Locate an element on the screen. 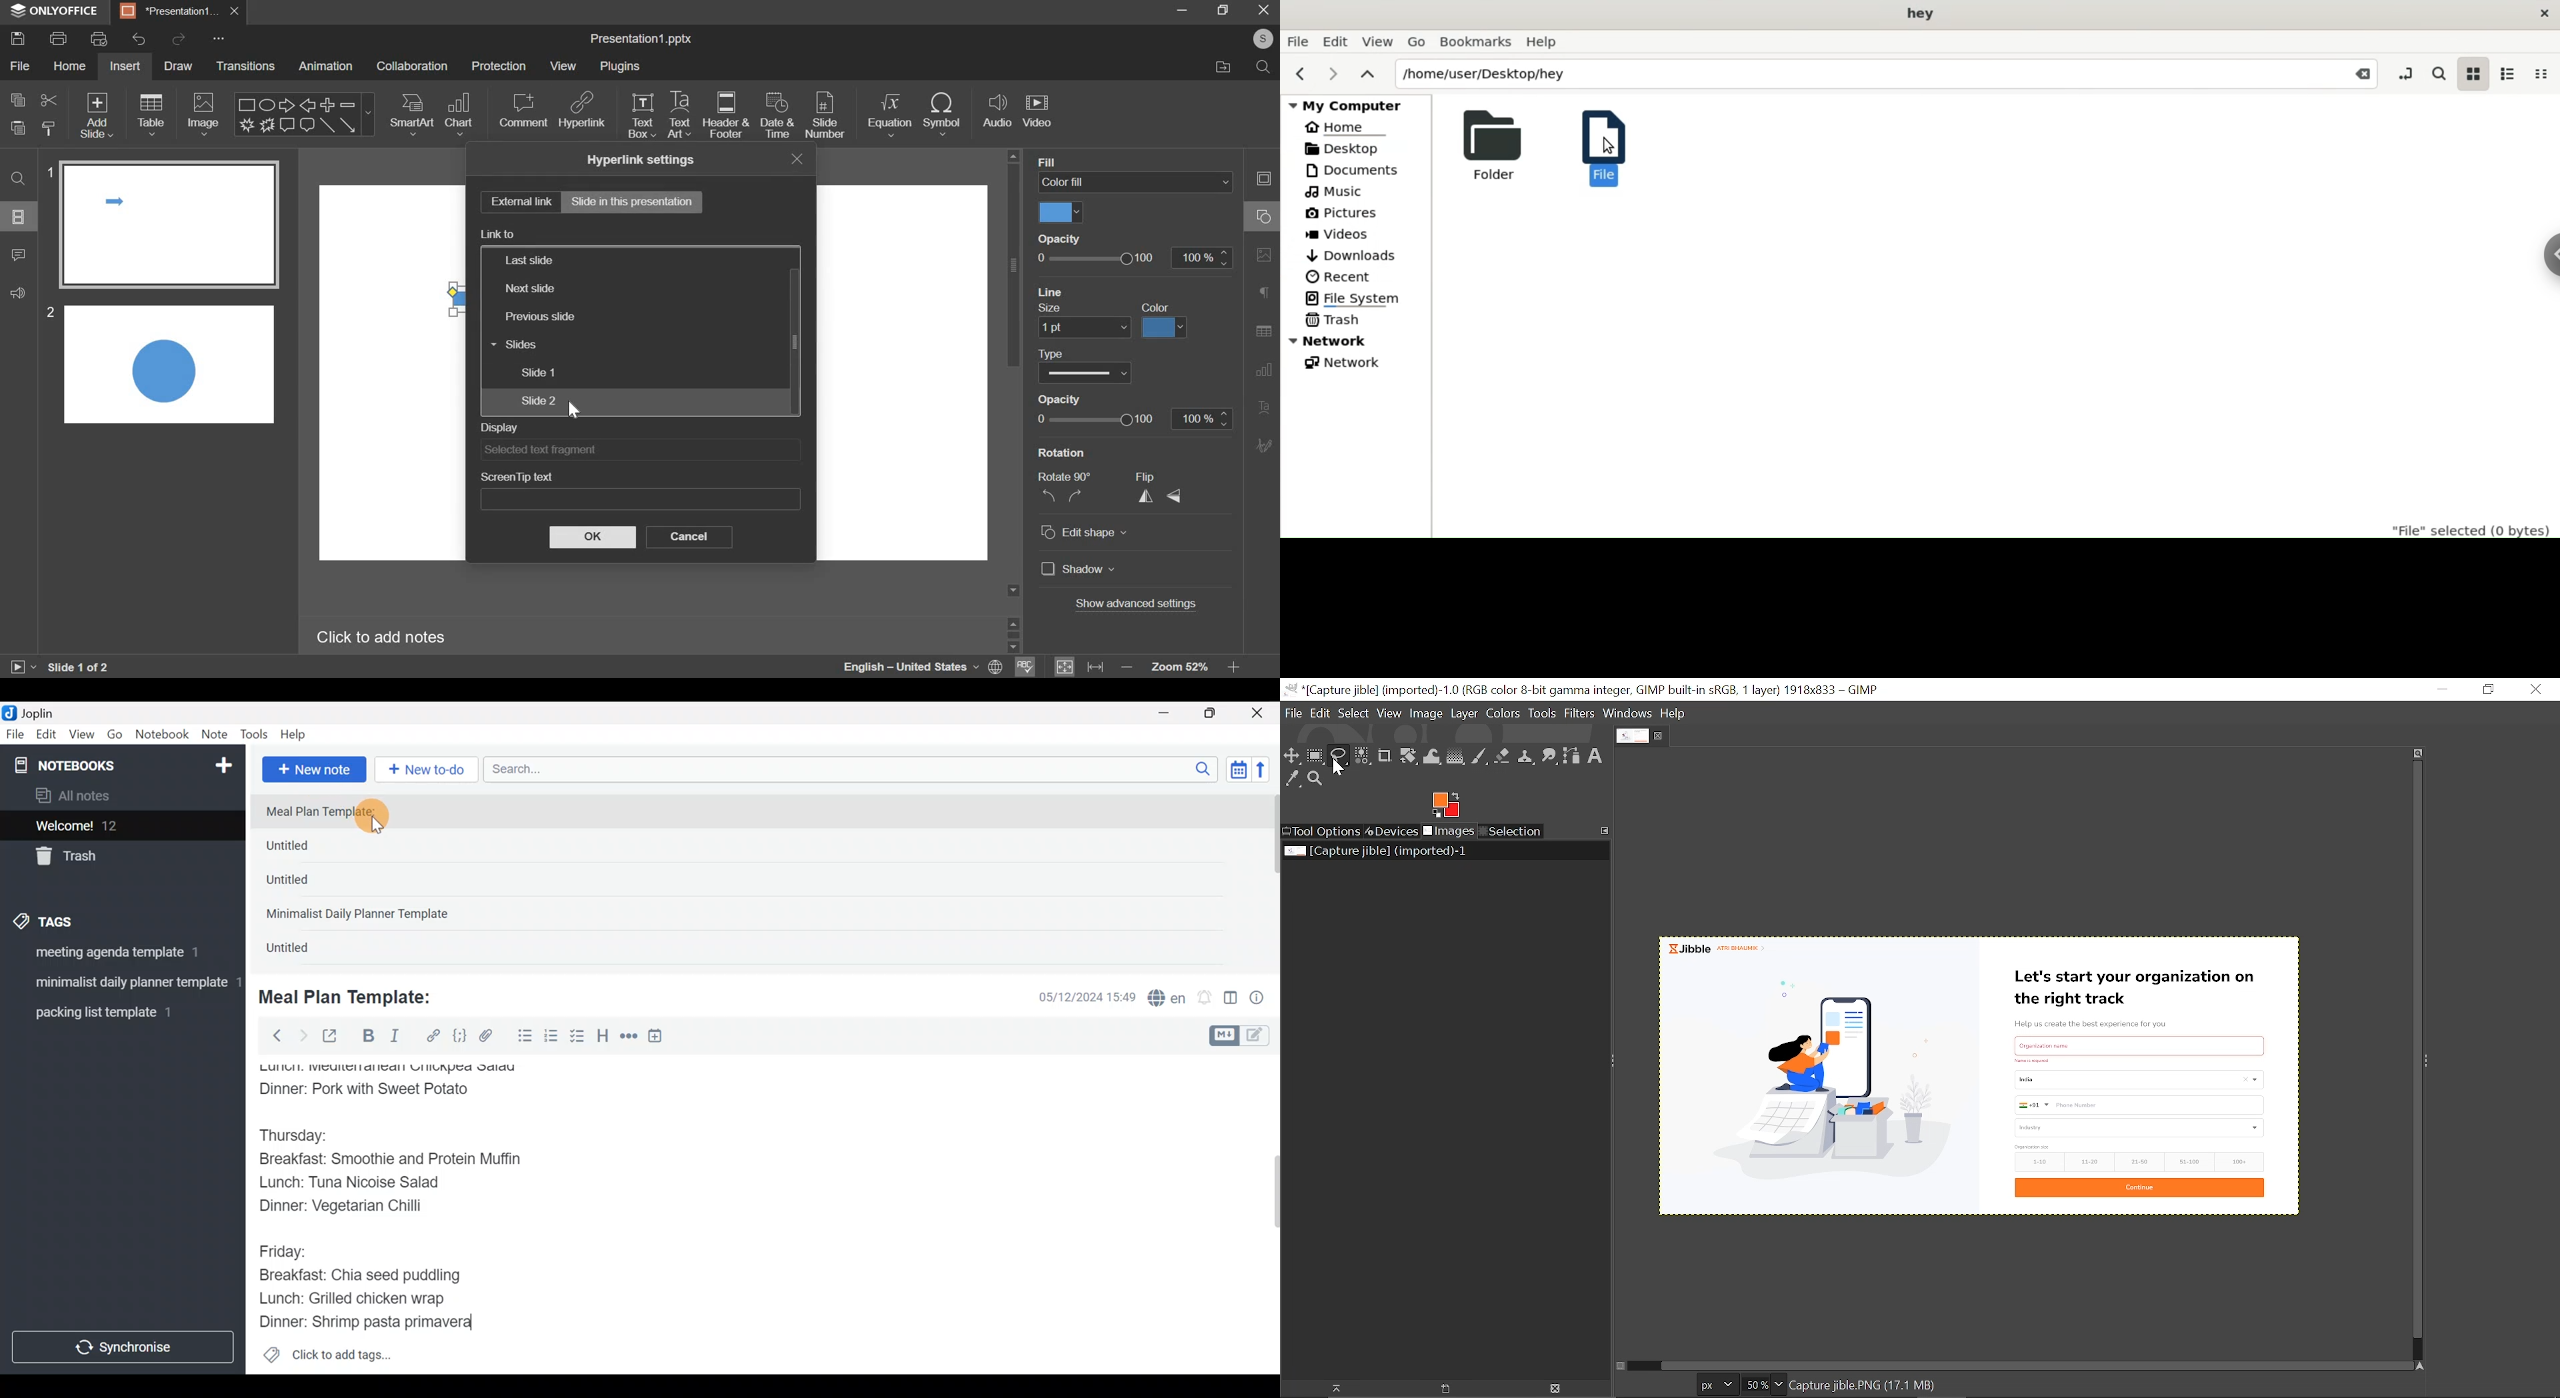 The image size is (2576, 1400). Bulleted list is located at coordinates (522, 1037).